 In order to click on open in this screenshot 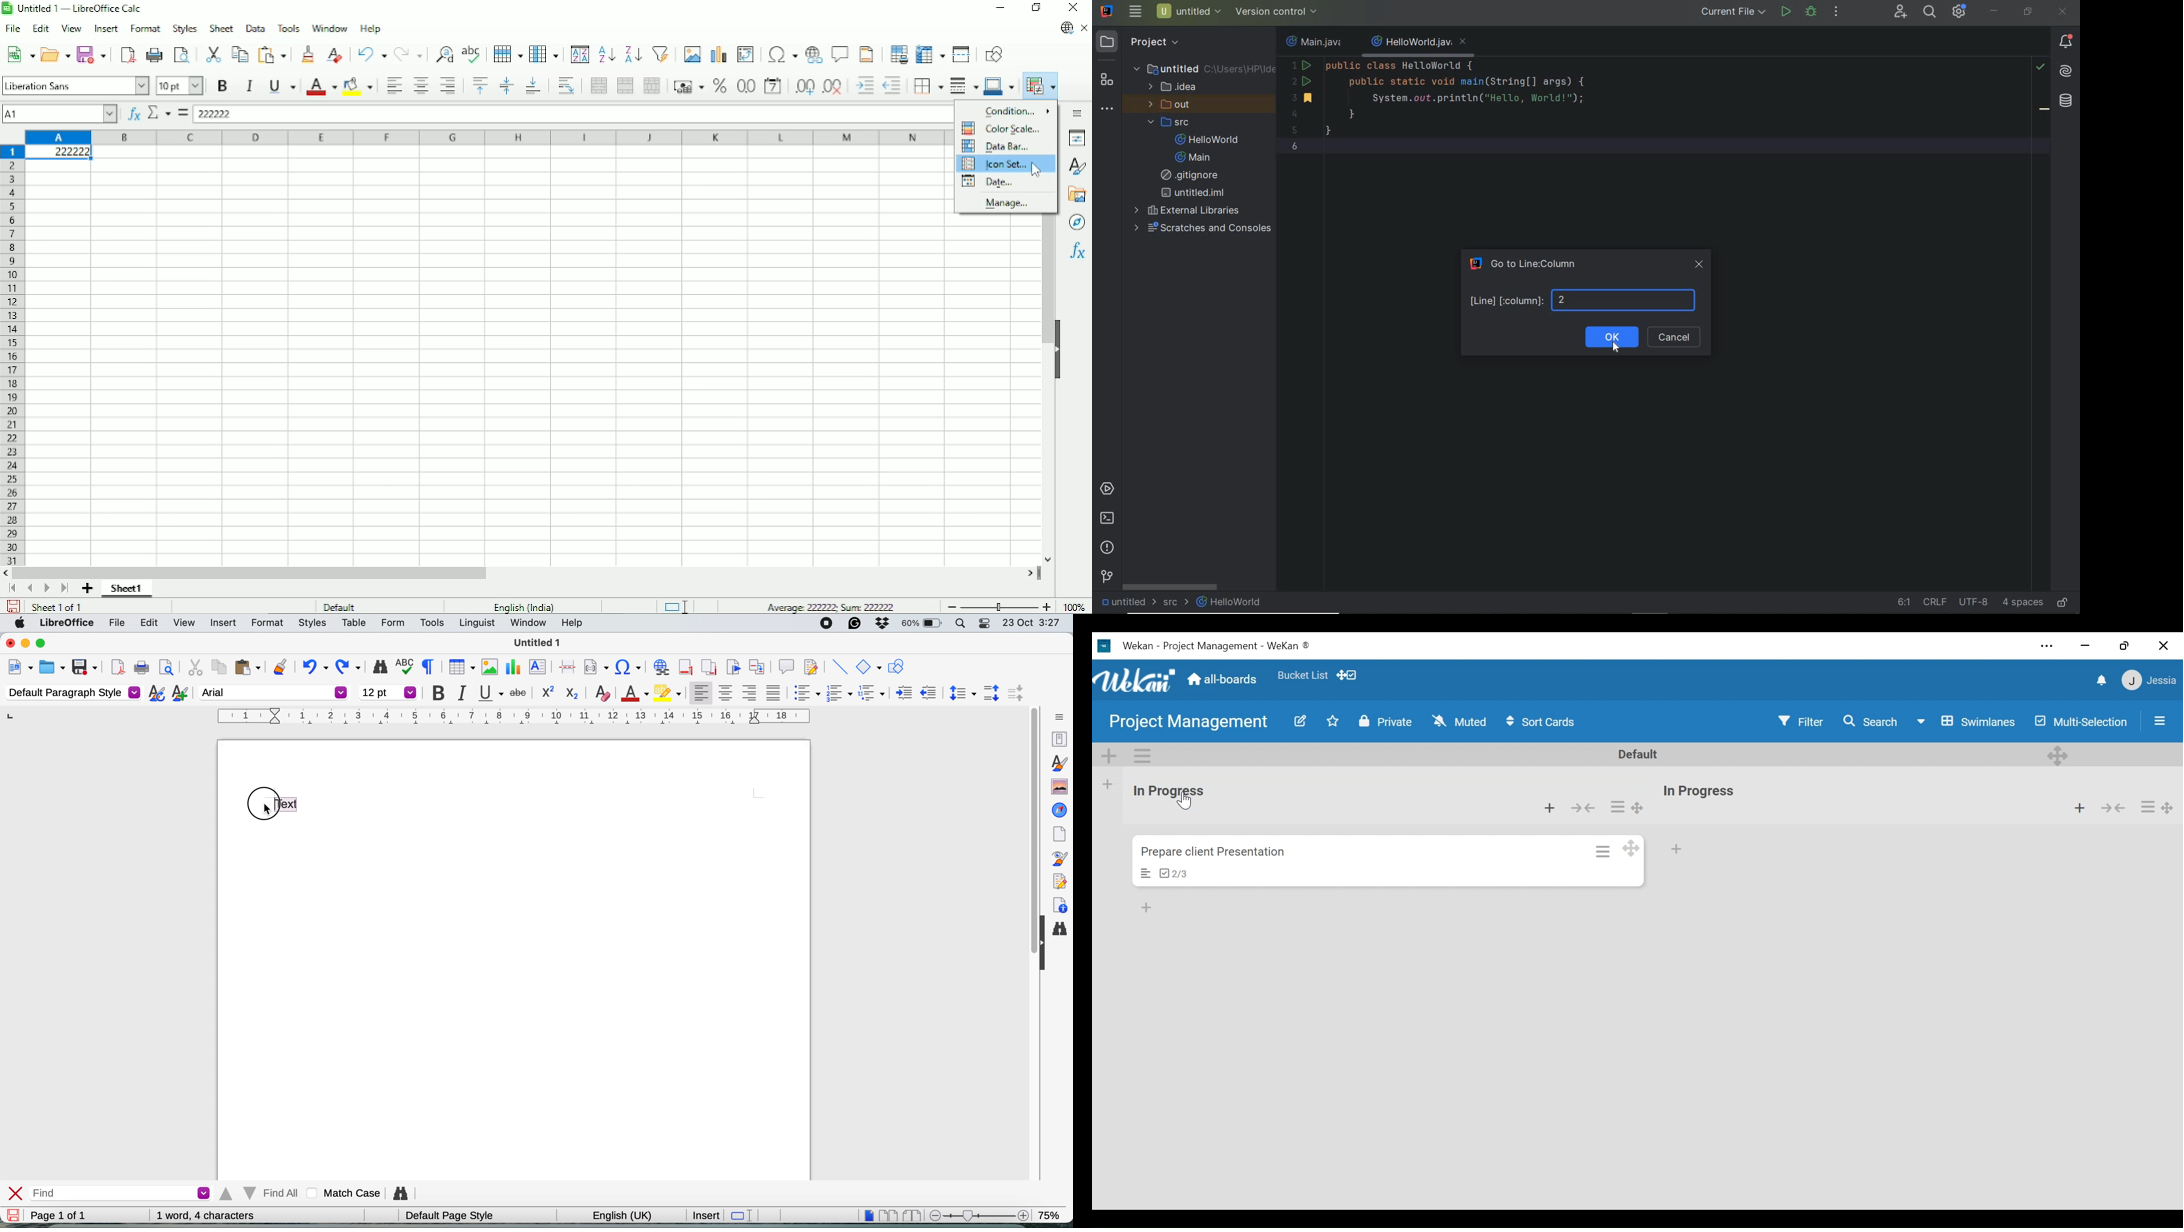, I will do `click(52, 667)`.